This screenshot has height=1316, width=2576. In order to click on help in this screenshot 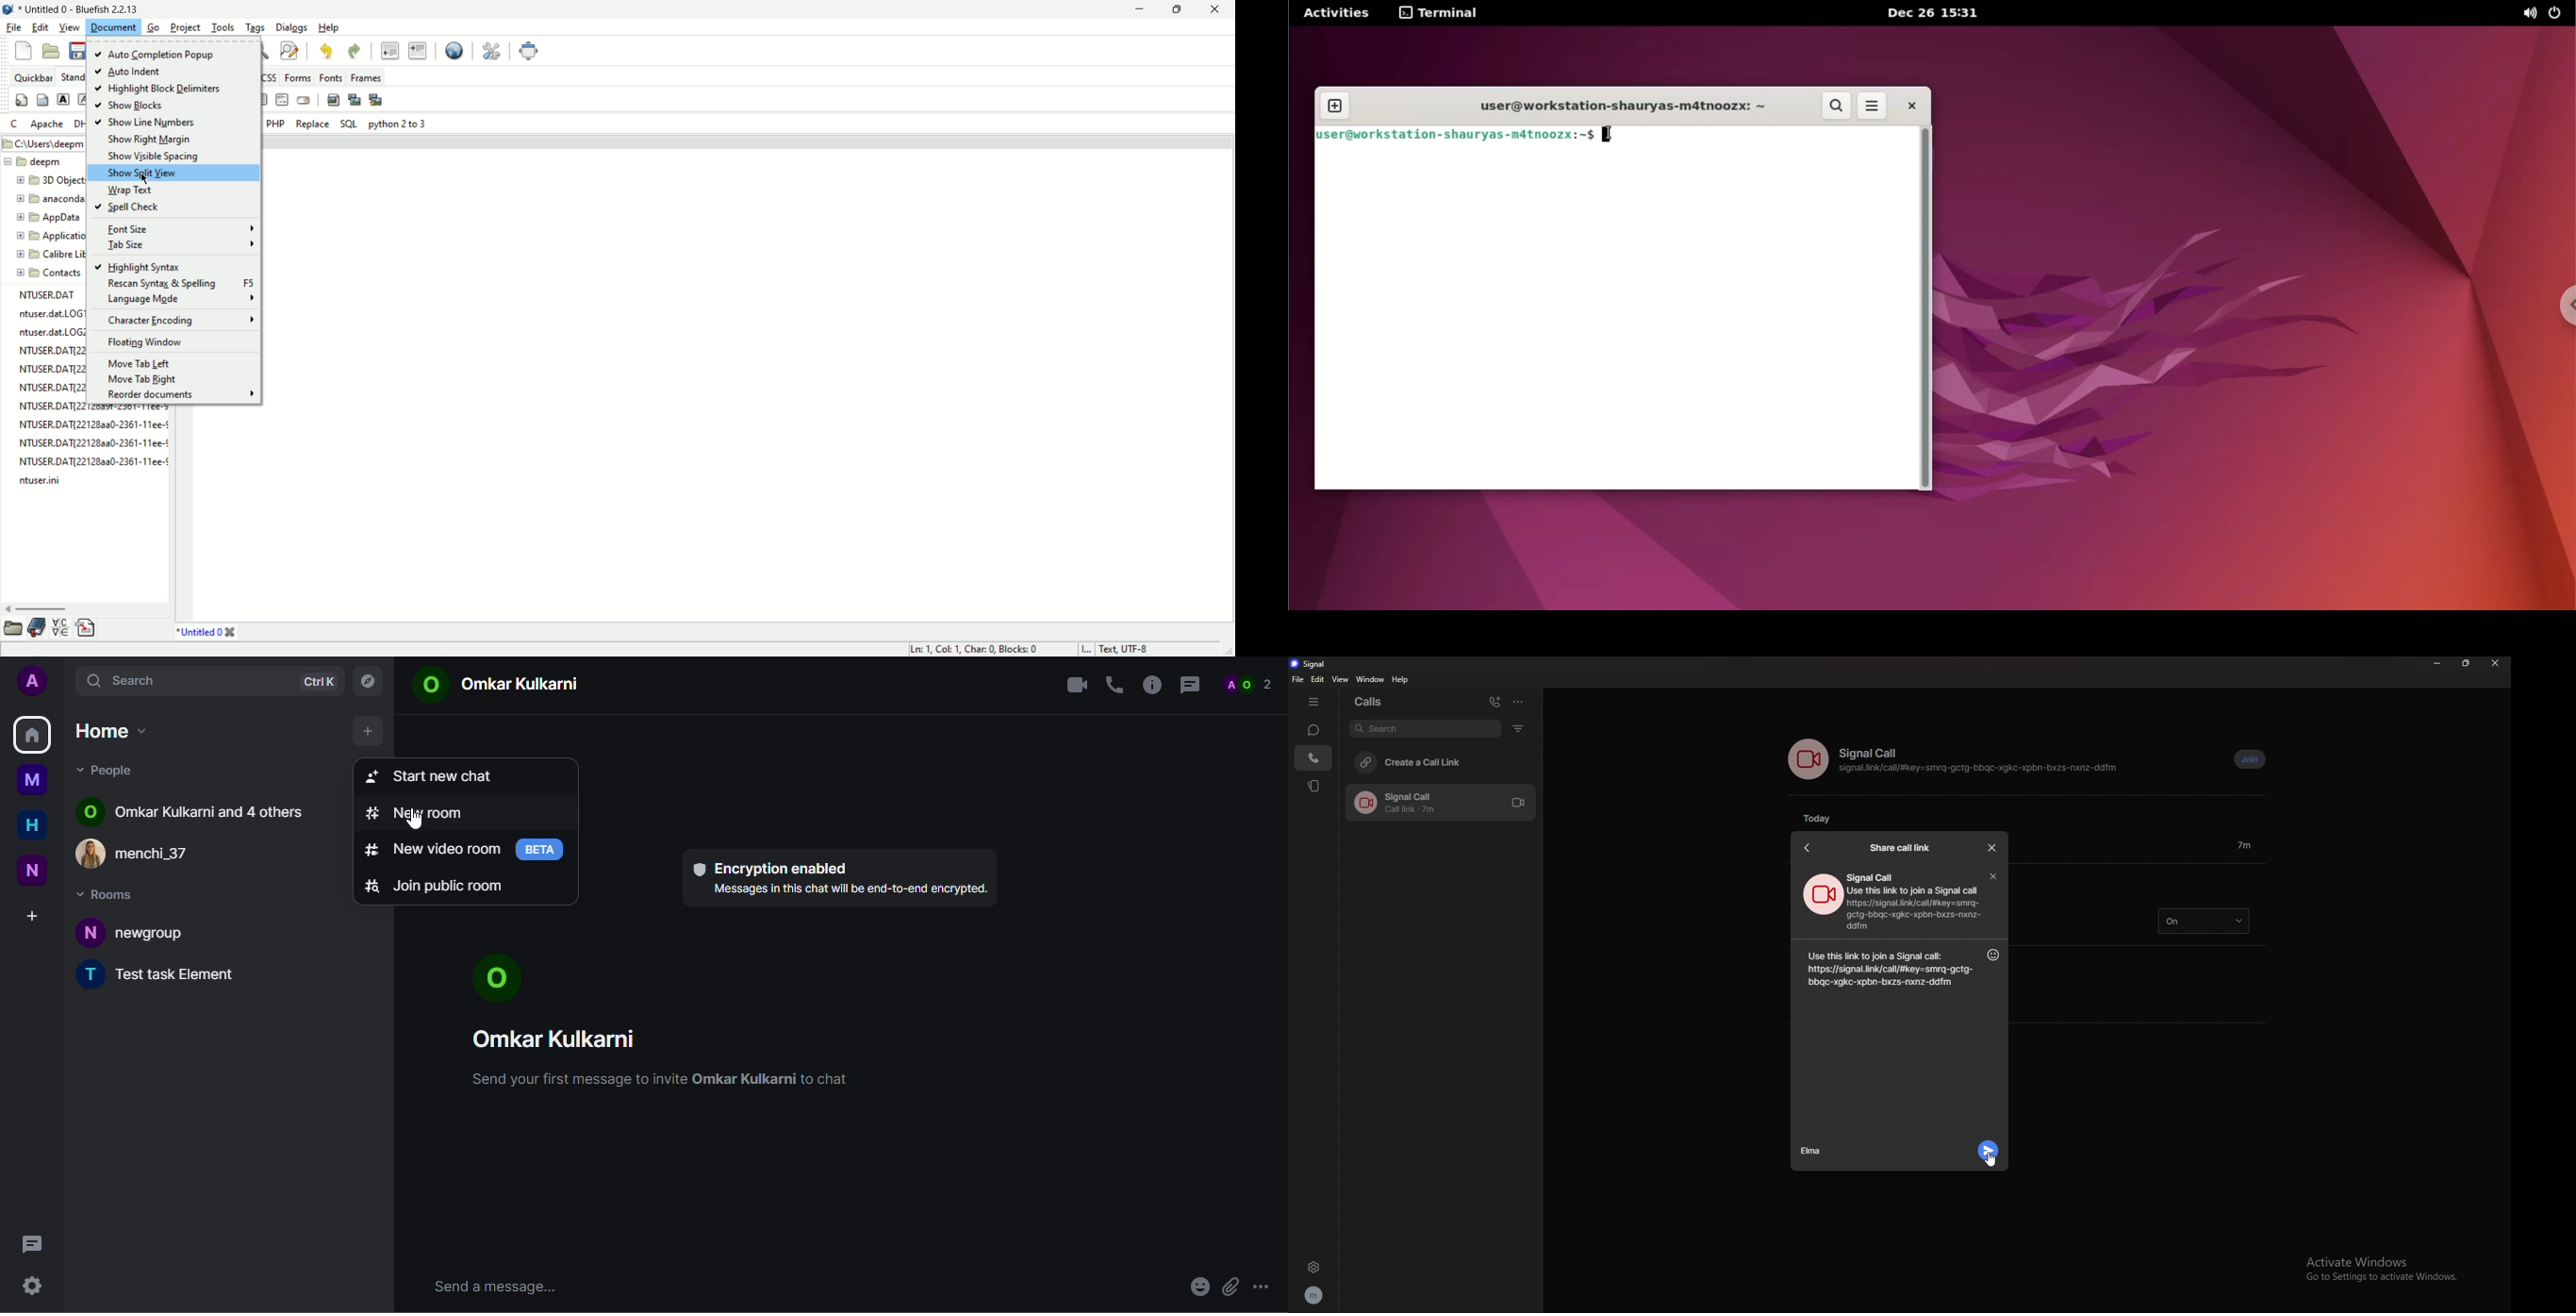, I will do `click(1401, 681)`.